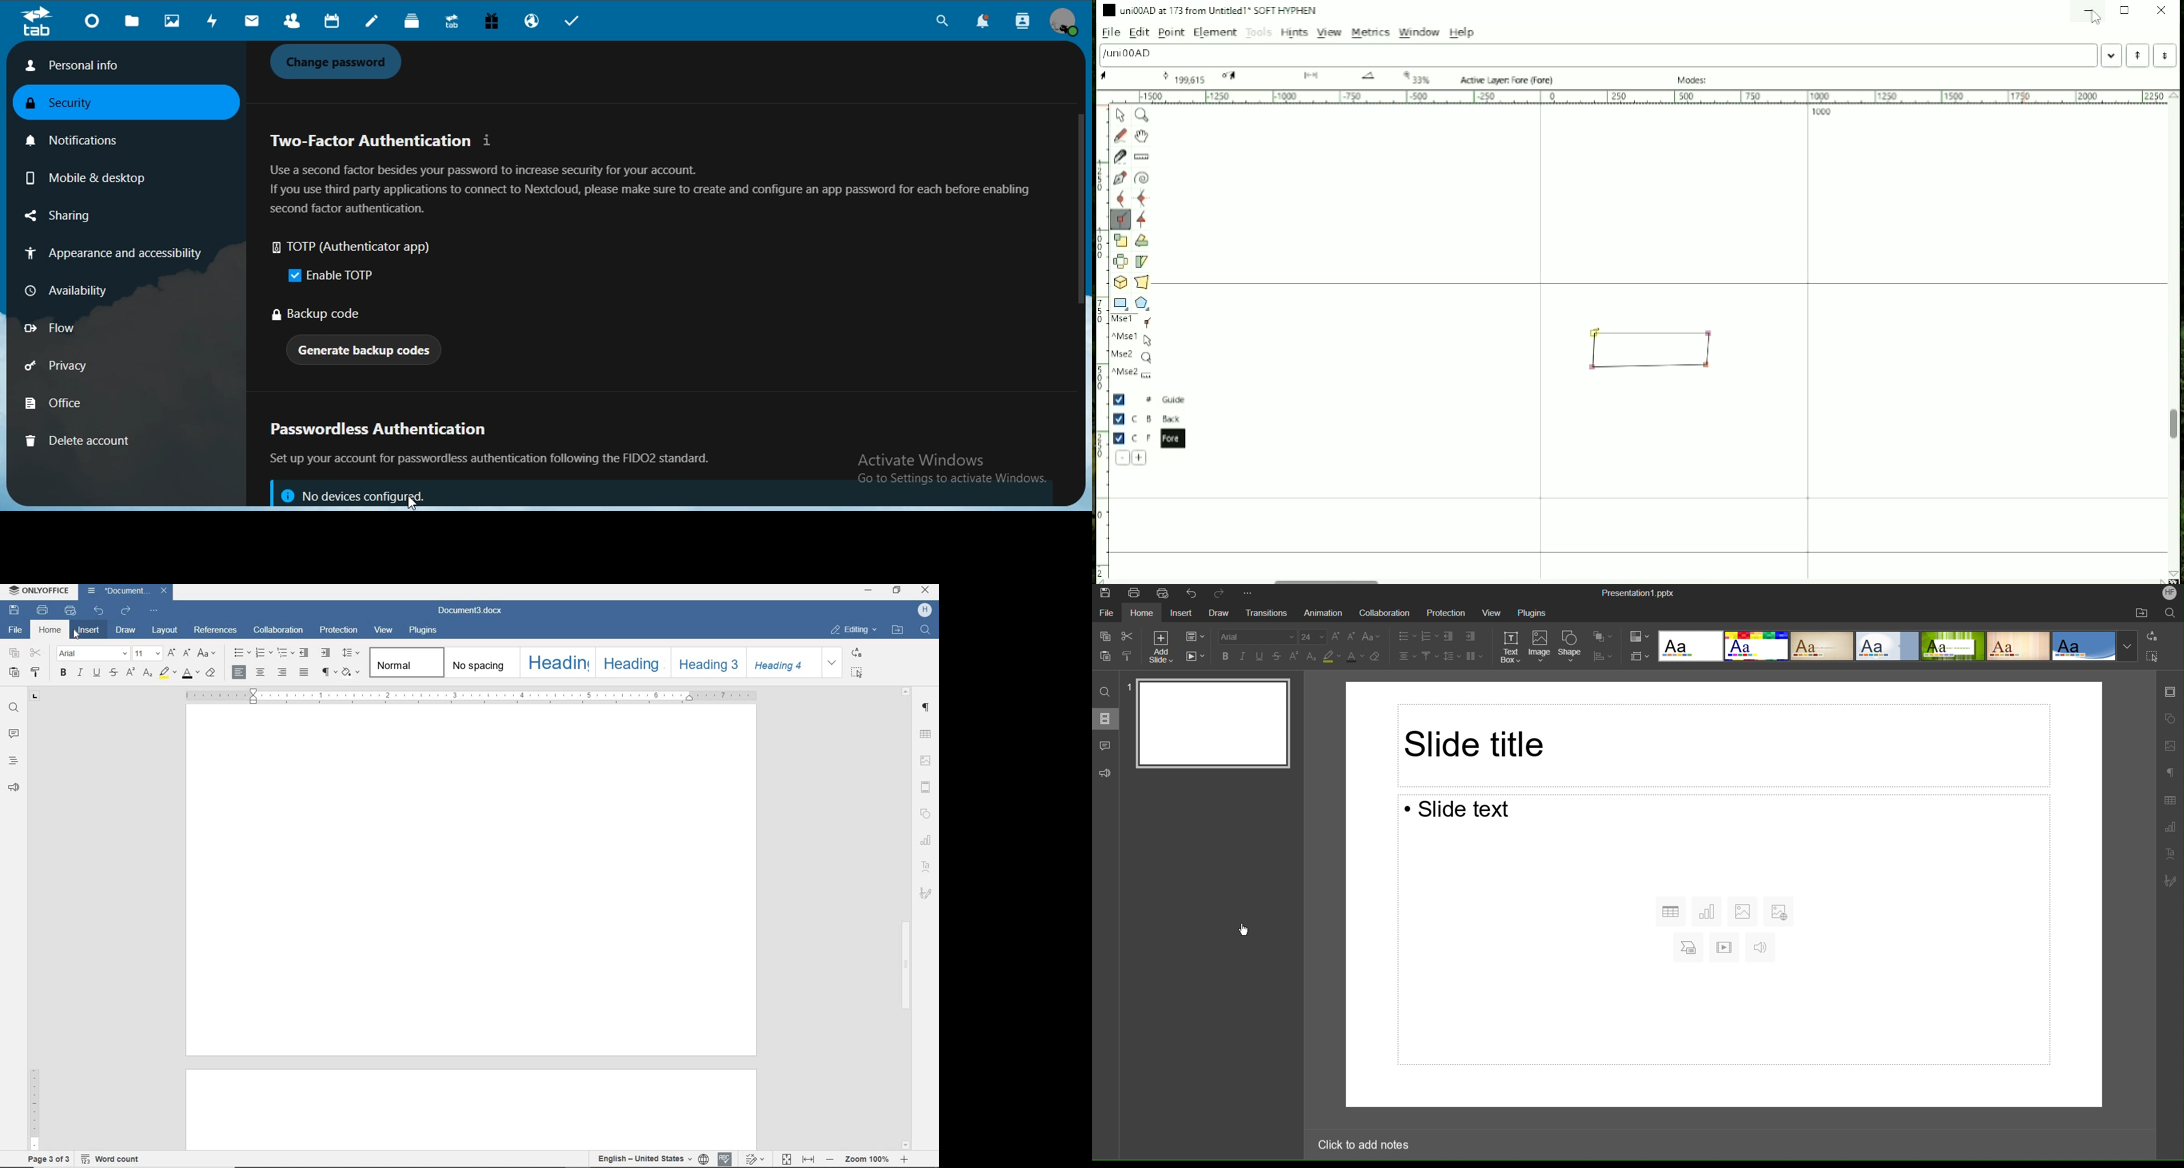  What do you see at coordinates (384, 141) in the screenshot?
I see `two-factor authentication` at bounding box center [384, 141].